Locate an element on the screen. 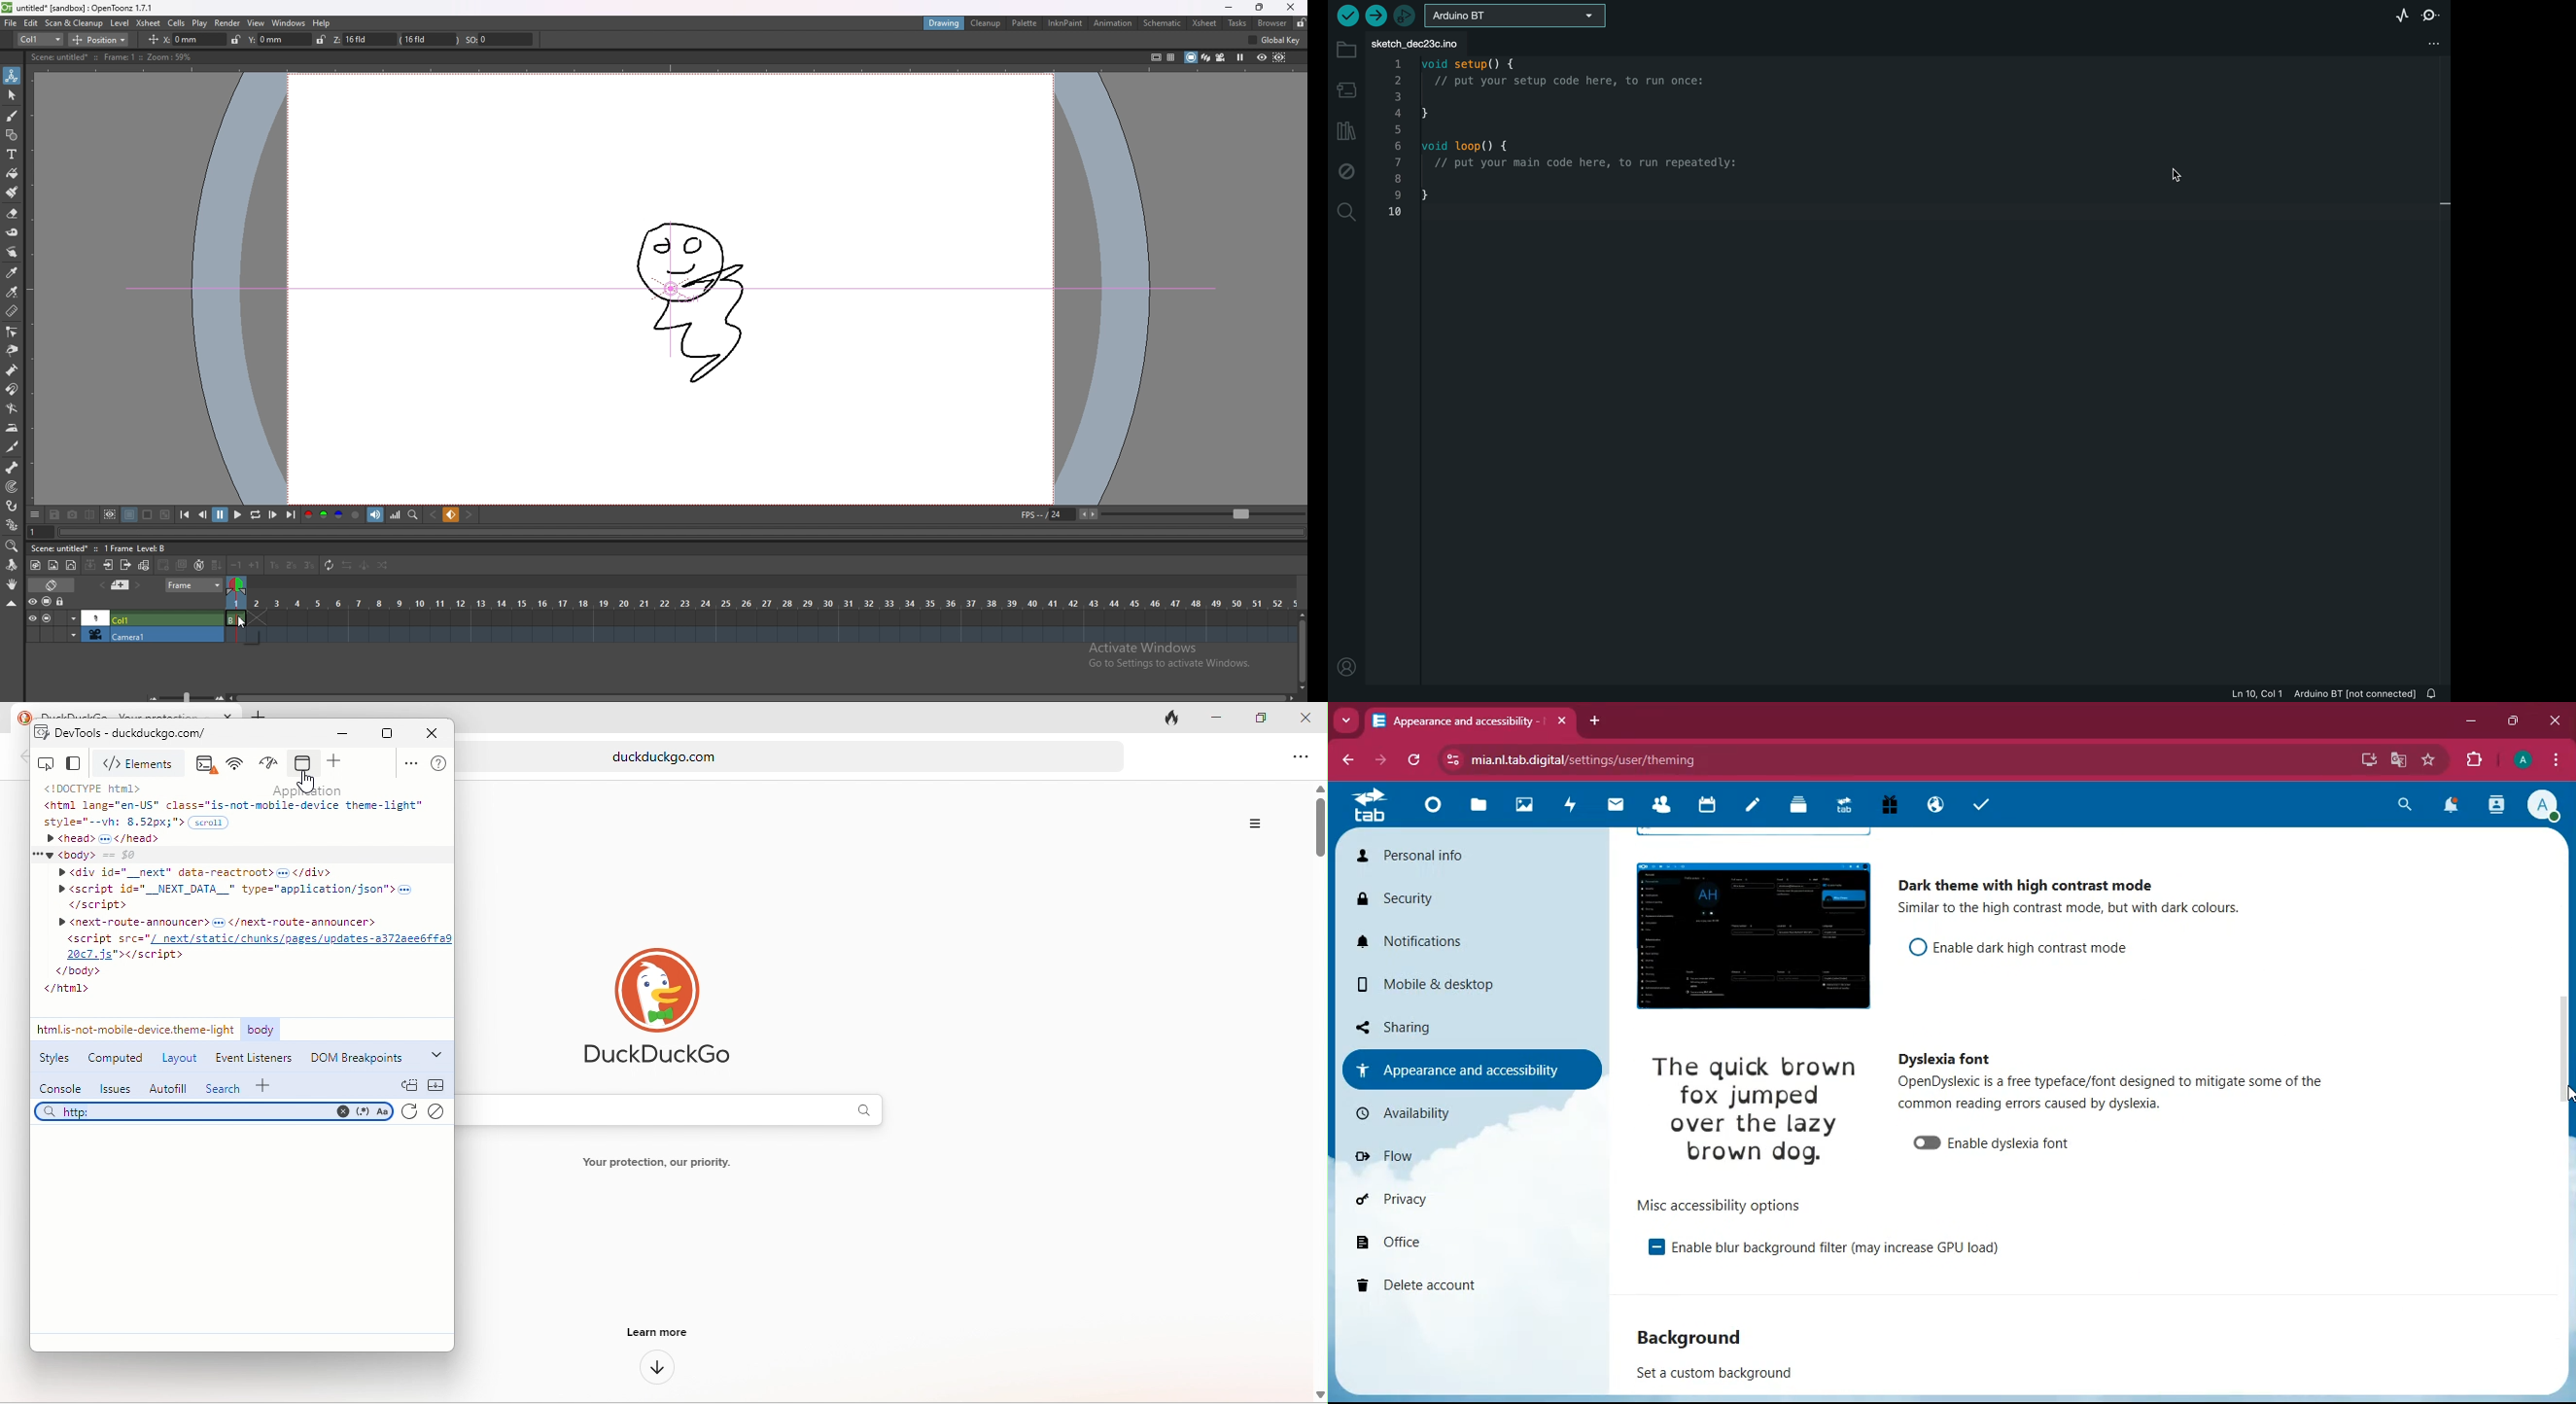 Image resolution: width=2576 pixels, height=1428 pixels. windows is located at coordinates (289, 23).